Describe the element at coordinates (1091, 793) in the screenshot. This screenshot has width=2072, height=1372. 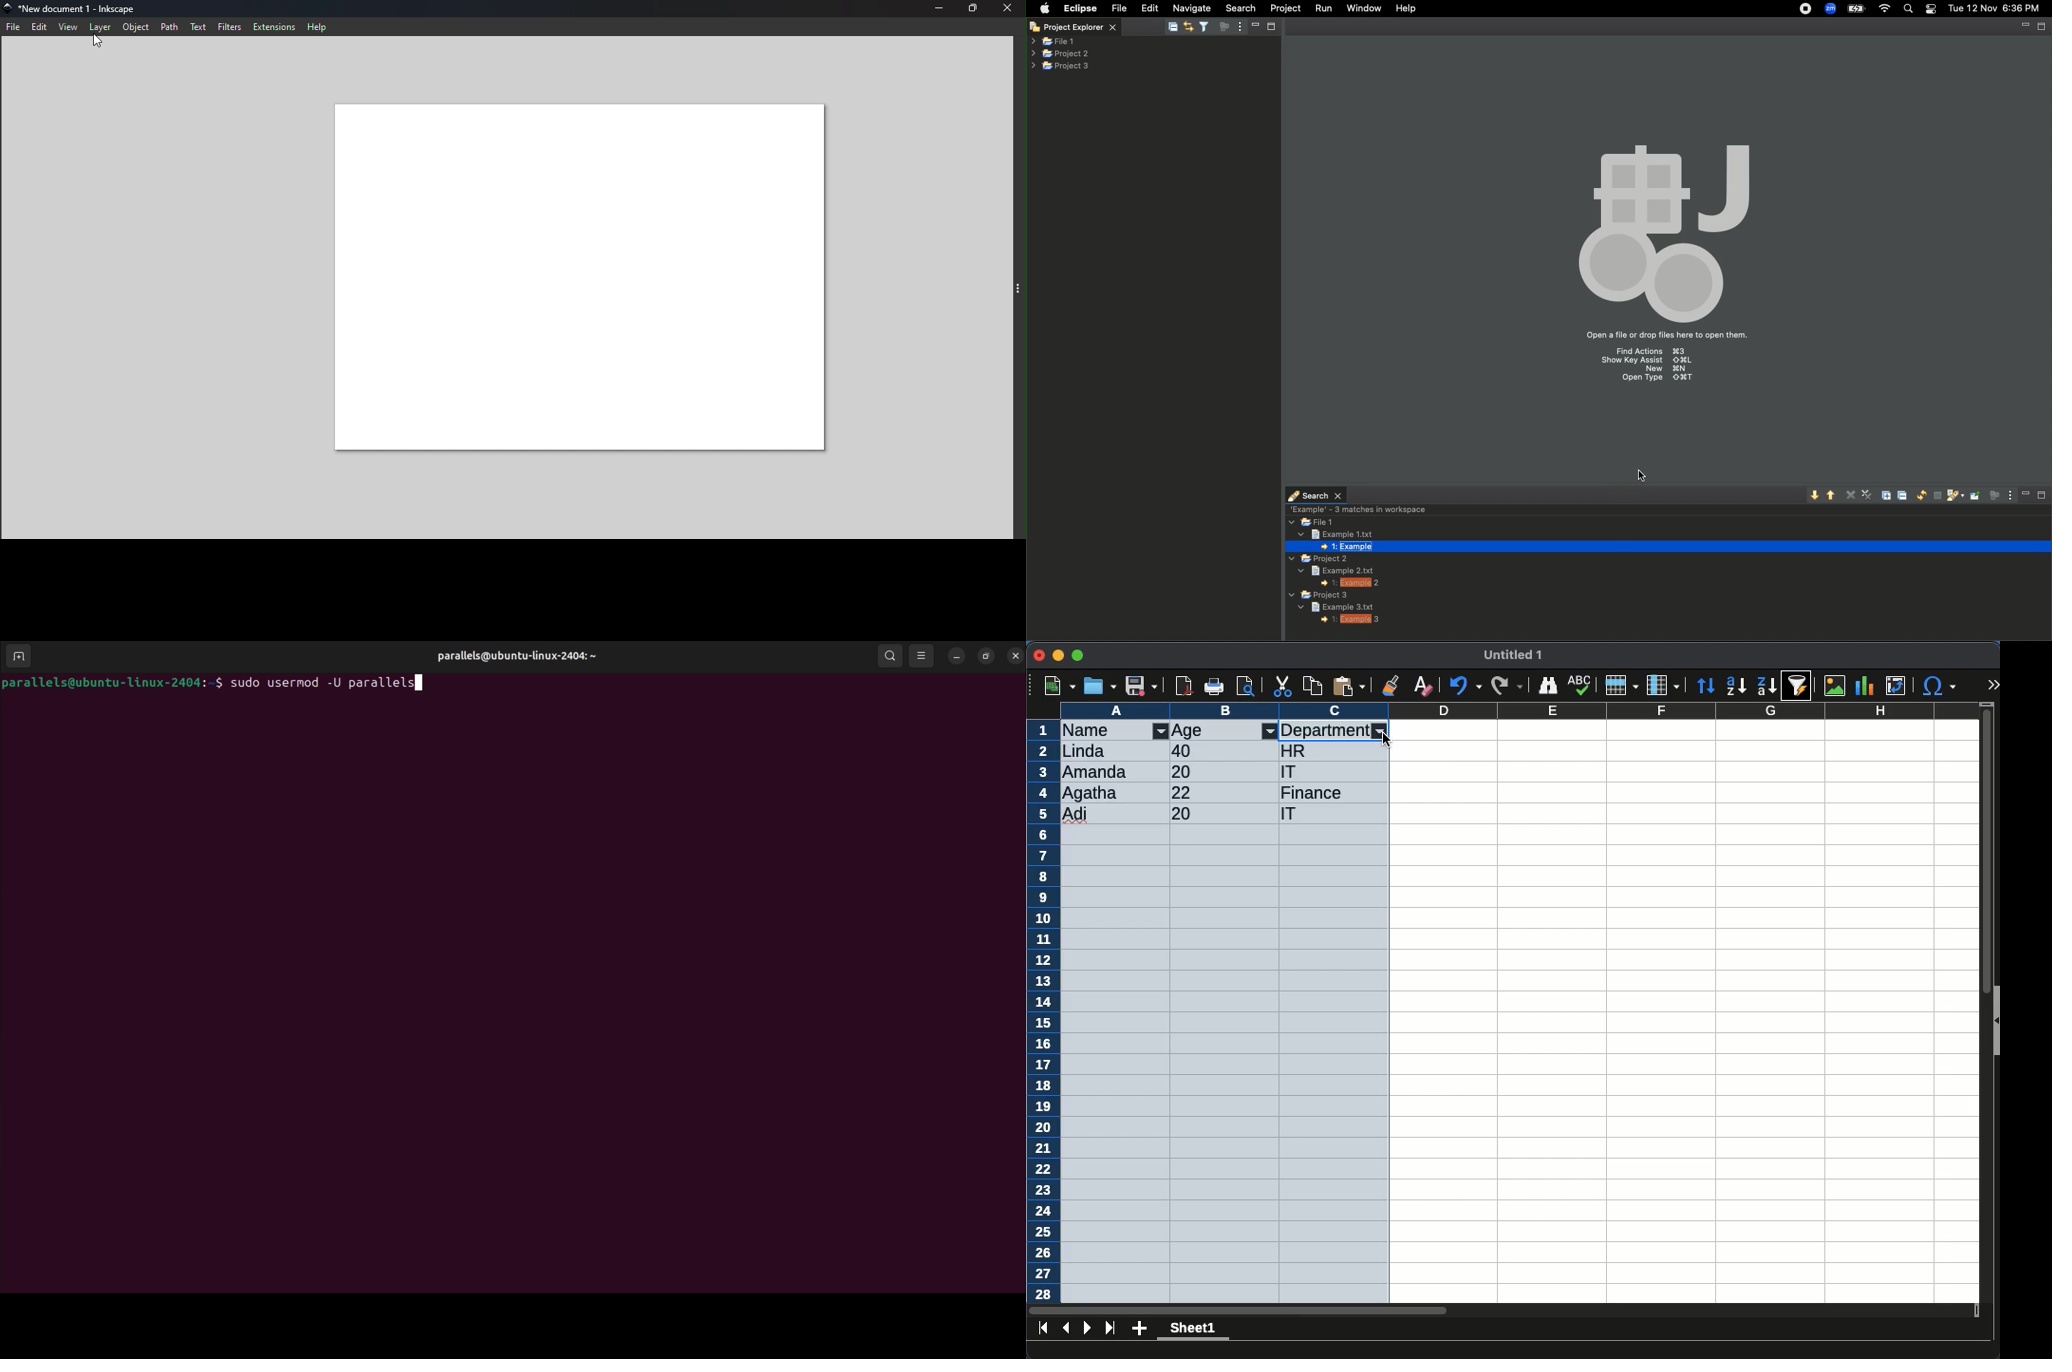
I see `Agatha` at that location.